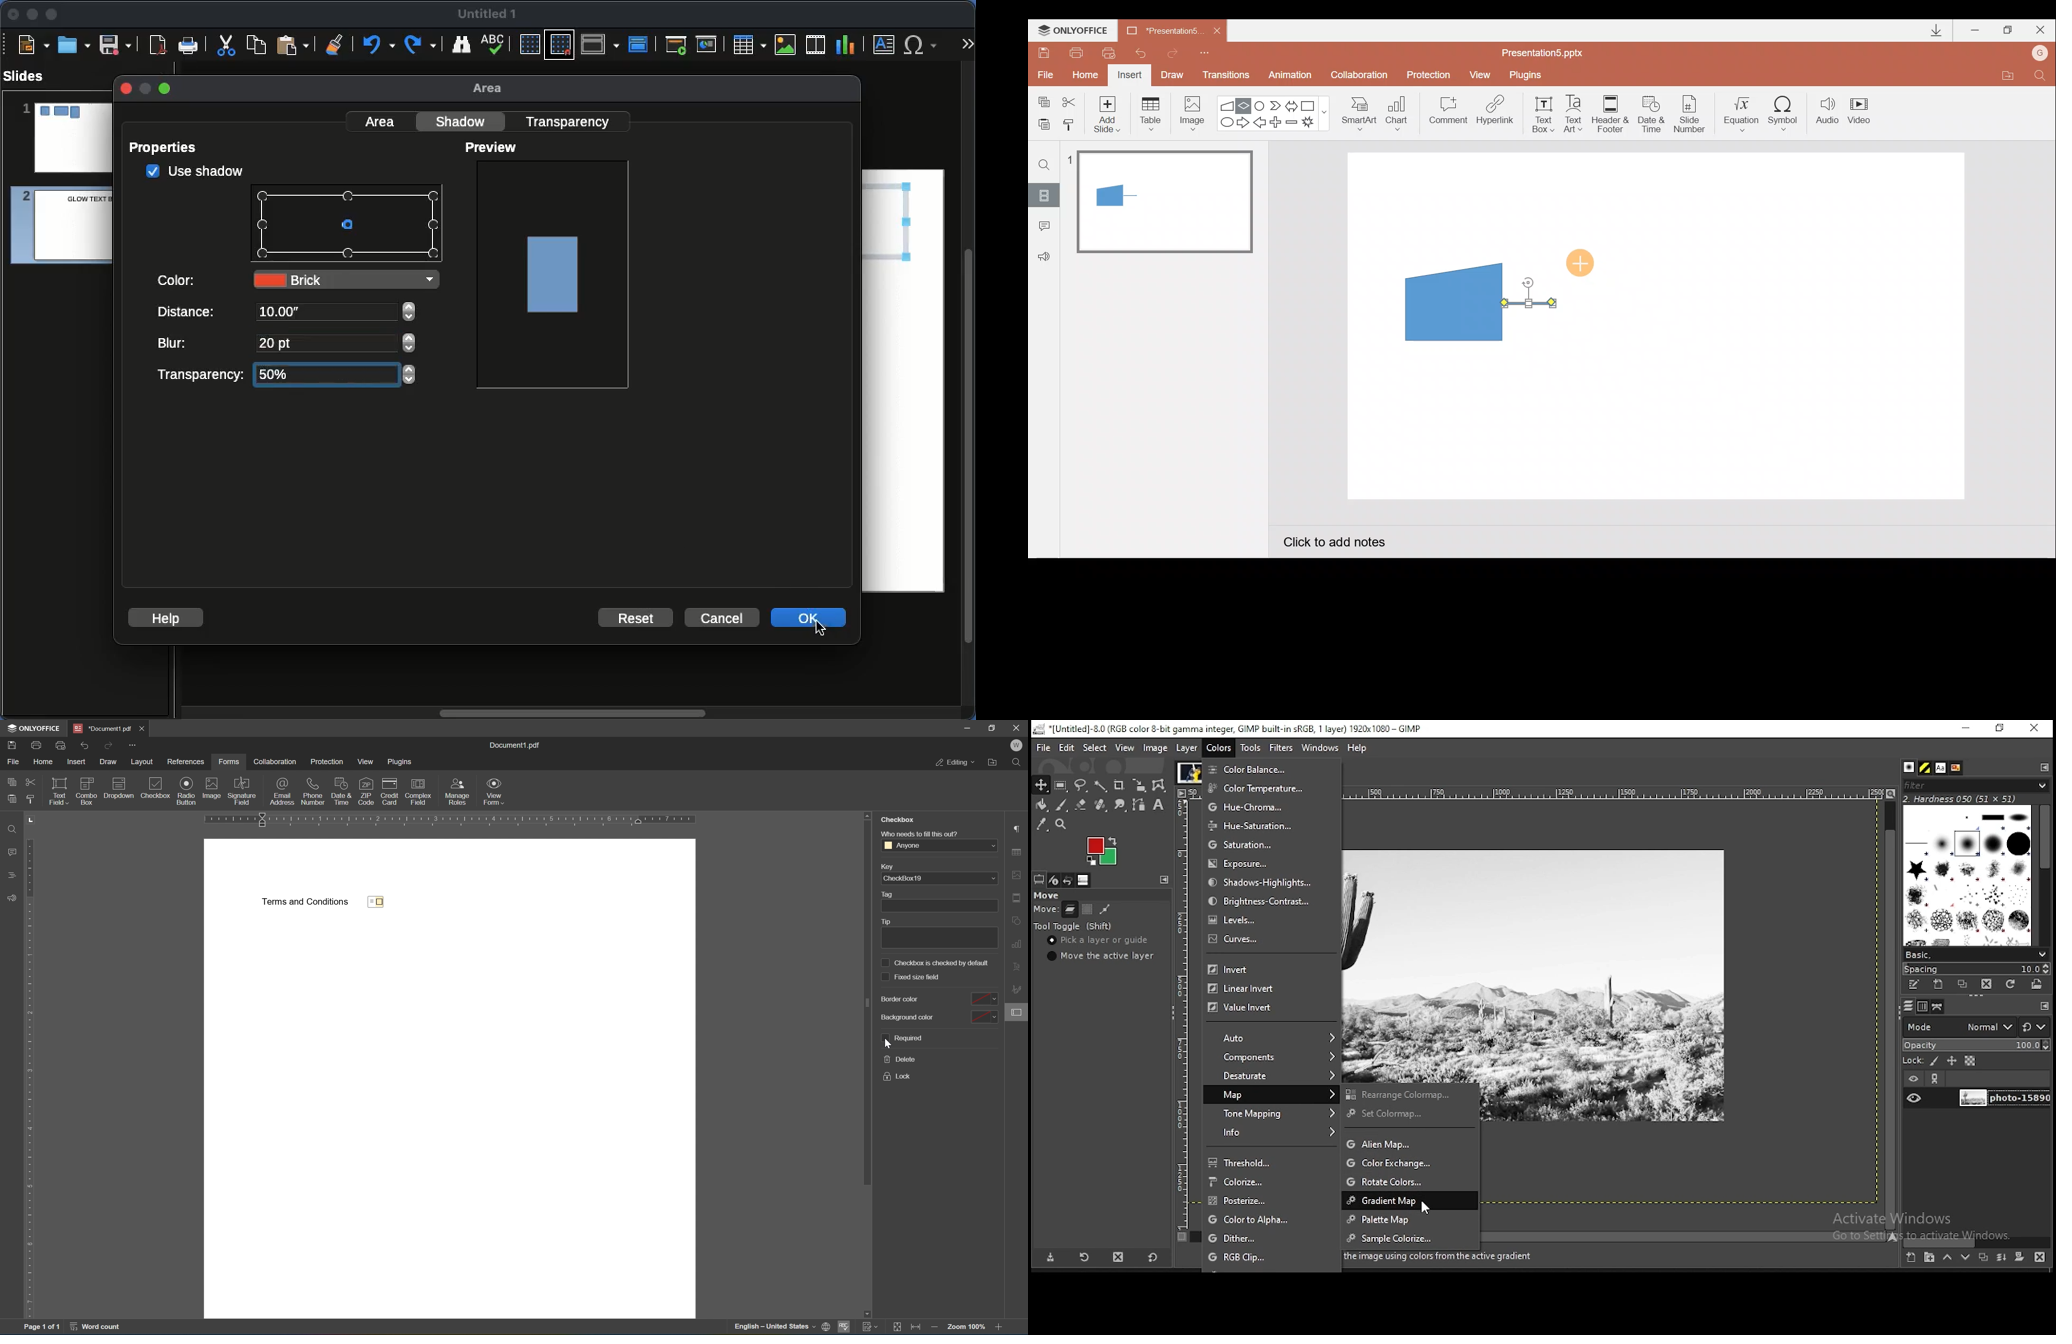 Image resolution: width=2072 pixels, height=1344 pixels. Describe the element at coordinates (1940, 985) in the screenshot. I see `create a new brush` at that location.